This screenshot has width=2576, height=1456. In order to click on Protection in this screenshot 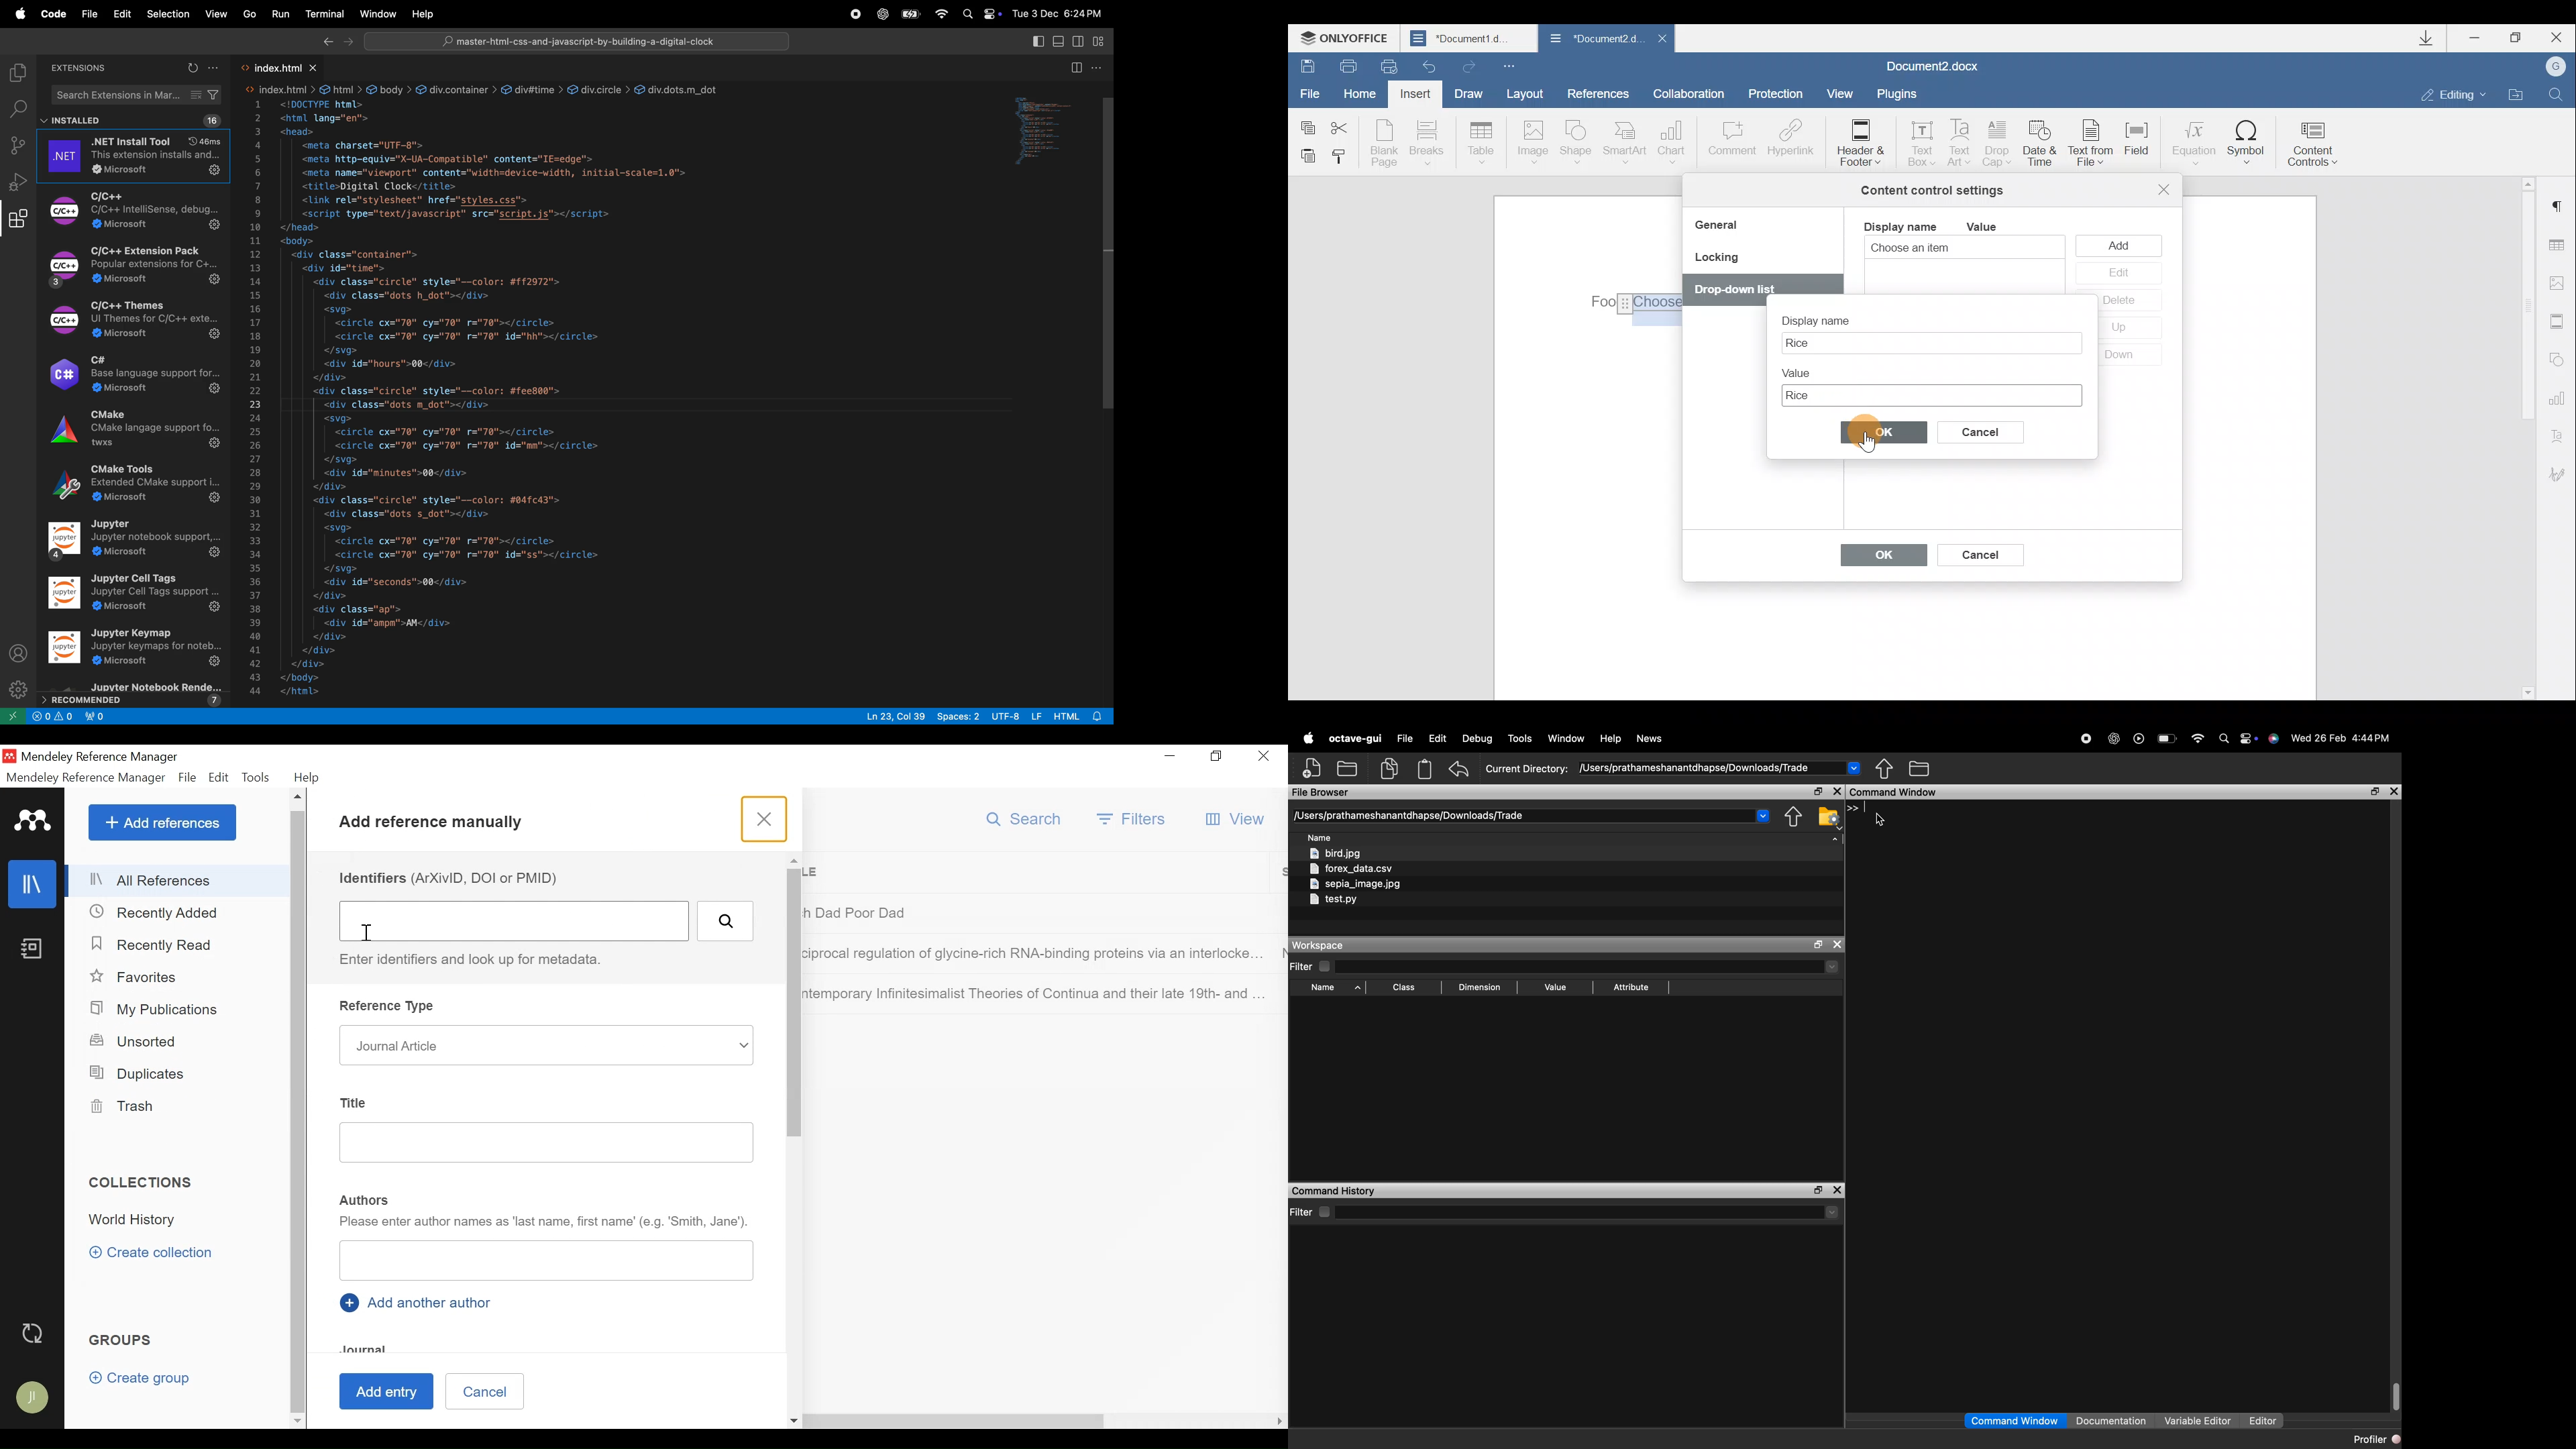, I will do `click(1779, 95)`.